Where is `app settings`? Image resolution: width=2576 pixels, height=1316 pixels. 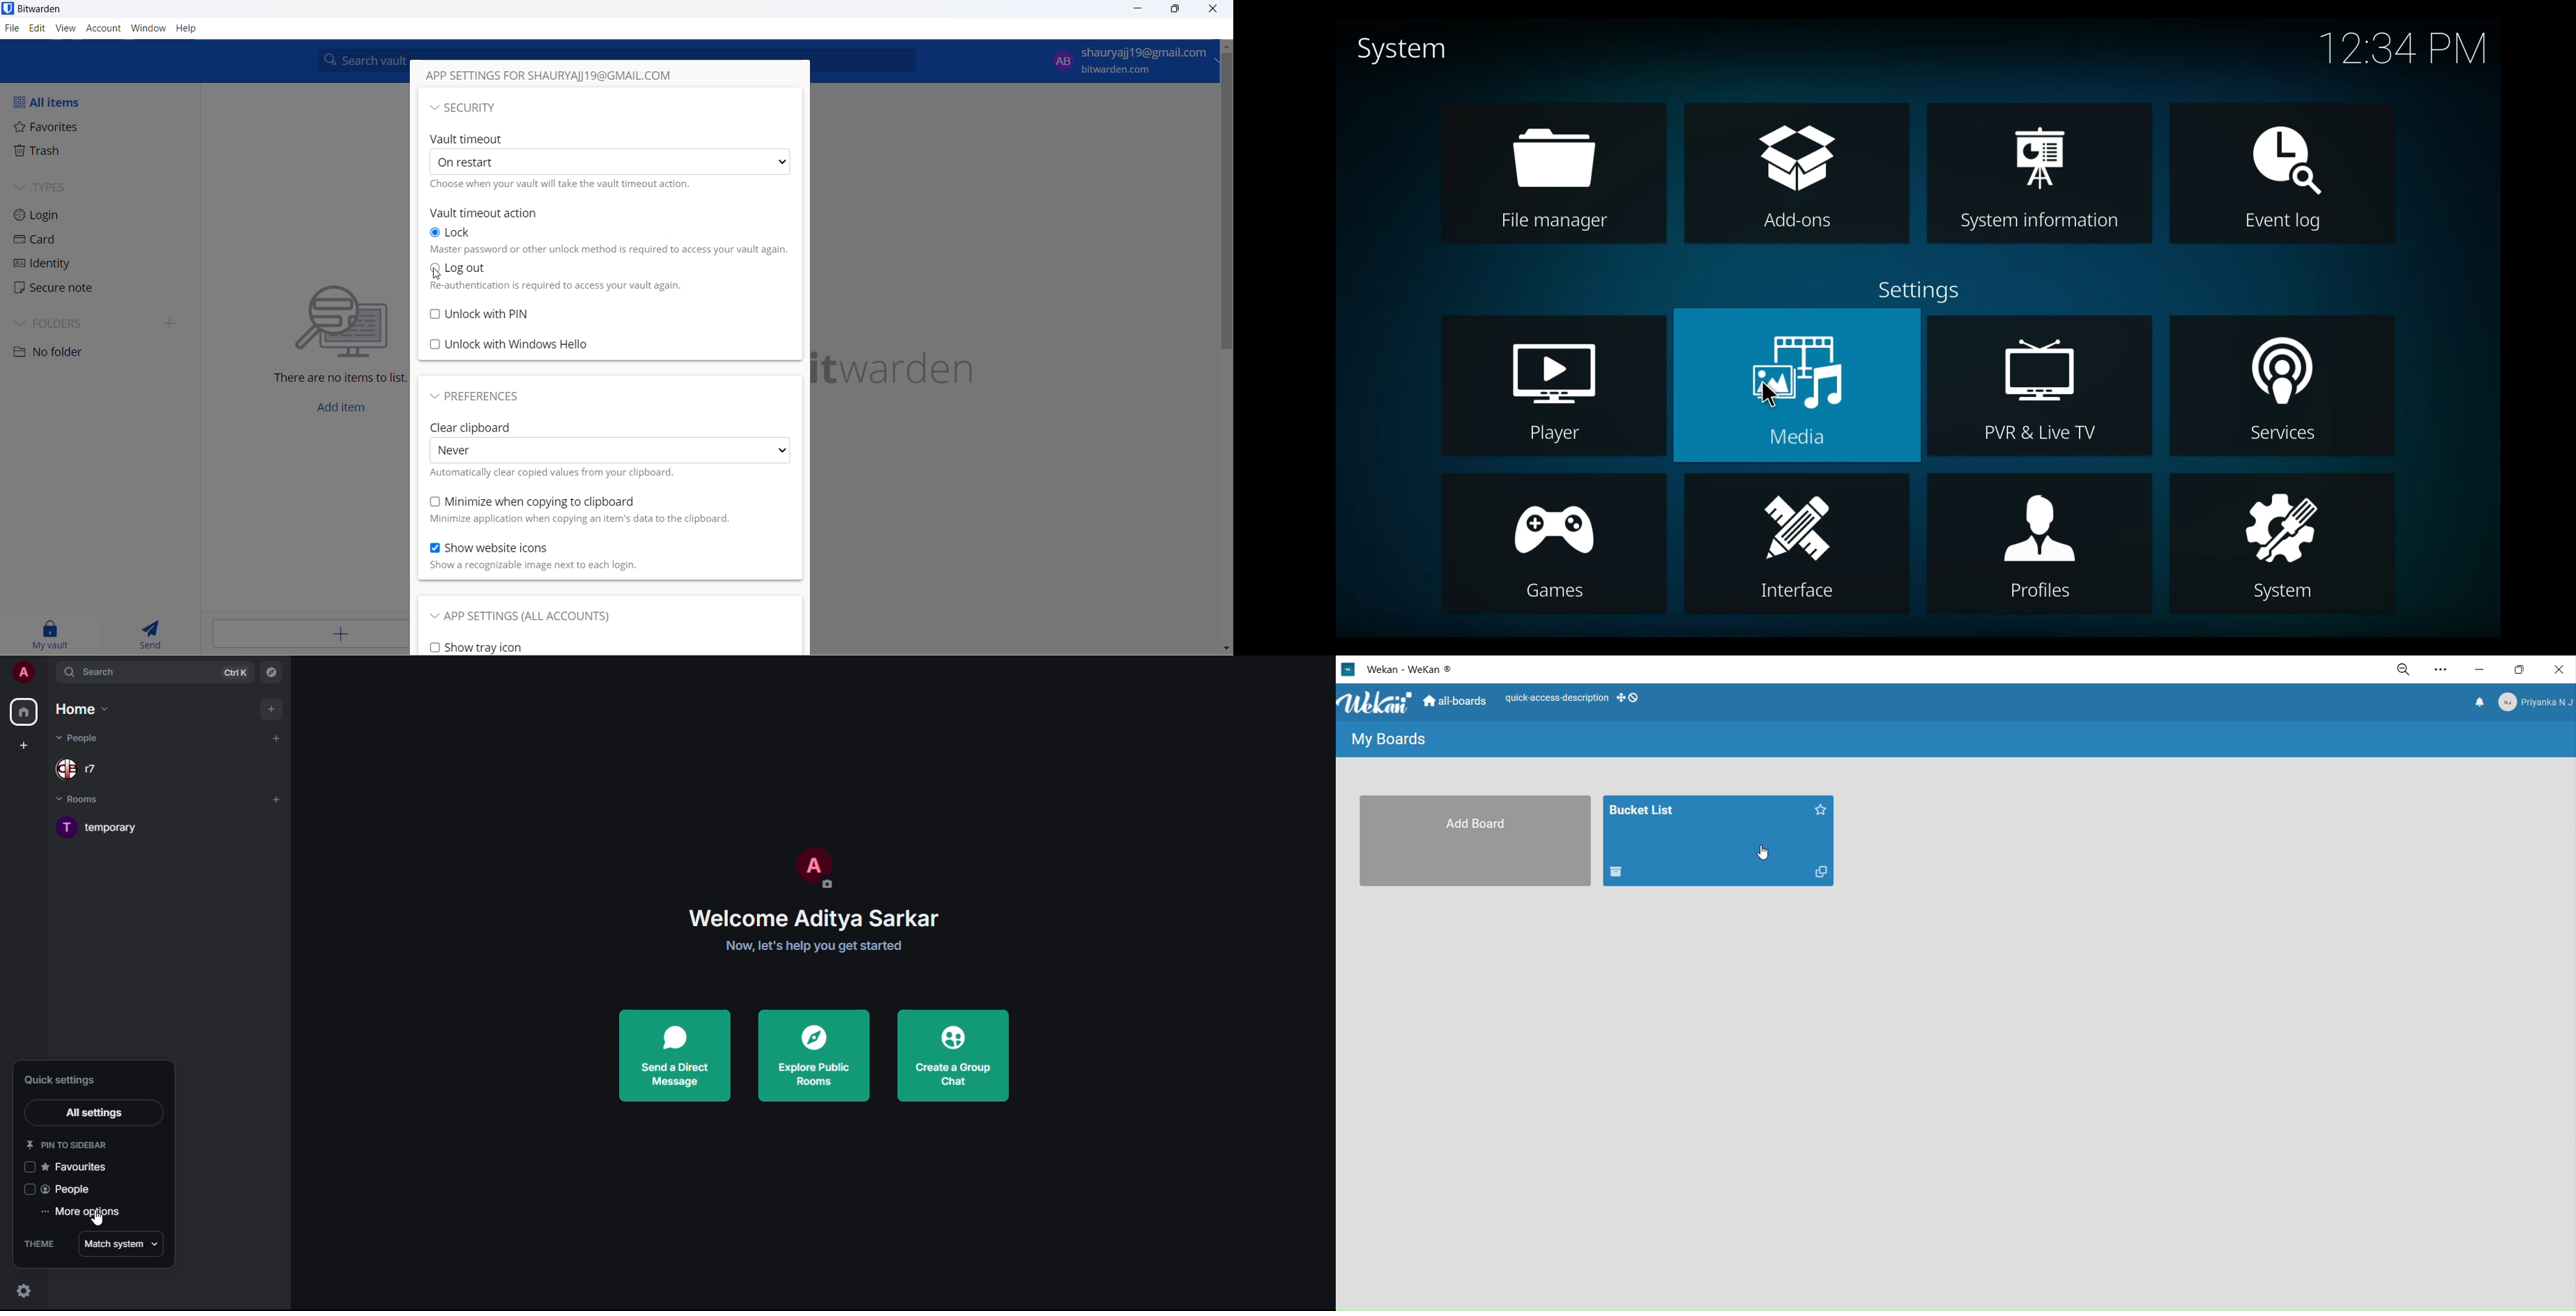
app settings is located at coordinates (538, 619).